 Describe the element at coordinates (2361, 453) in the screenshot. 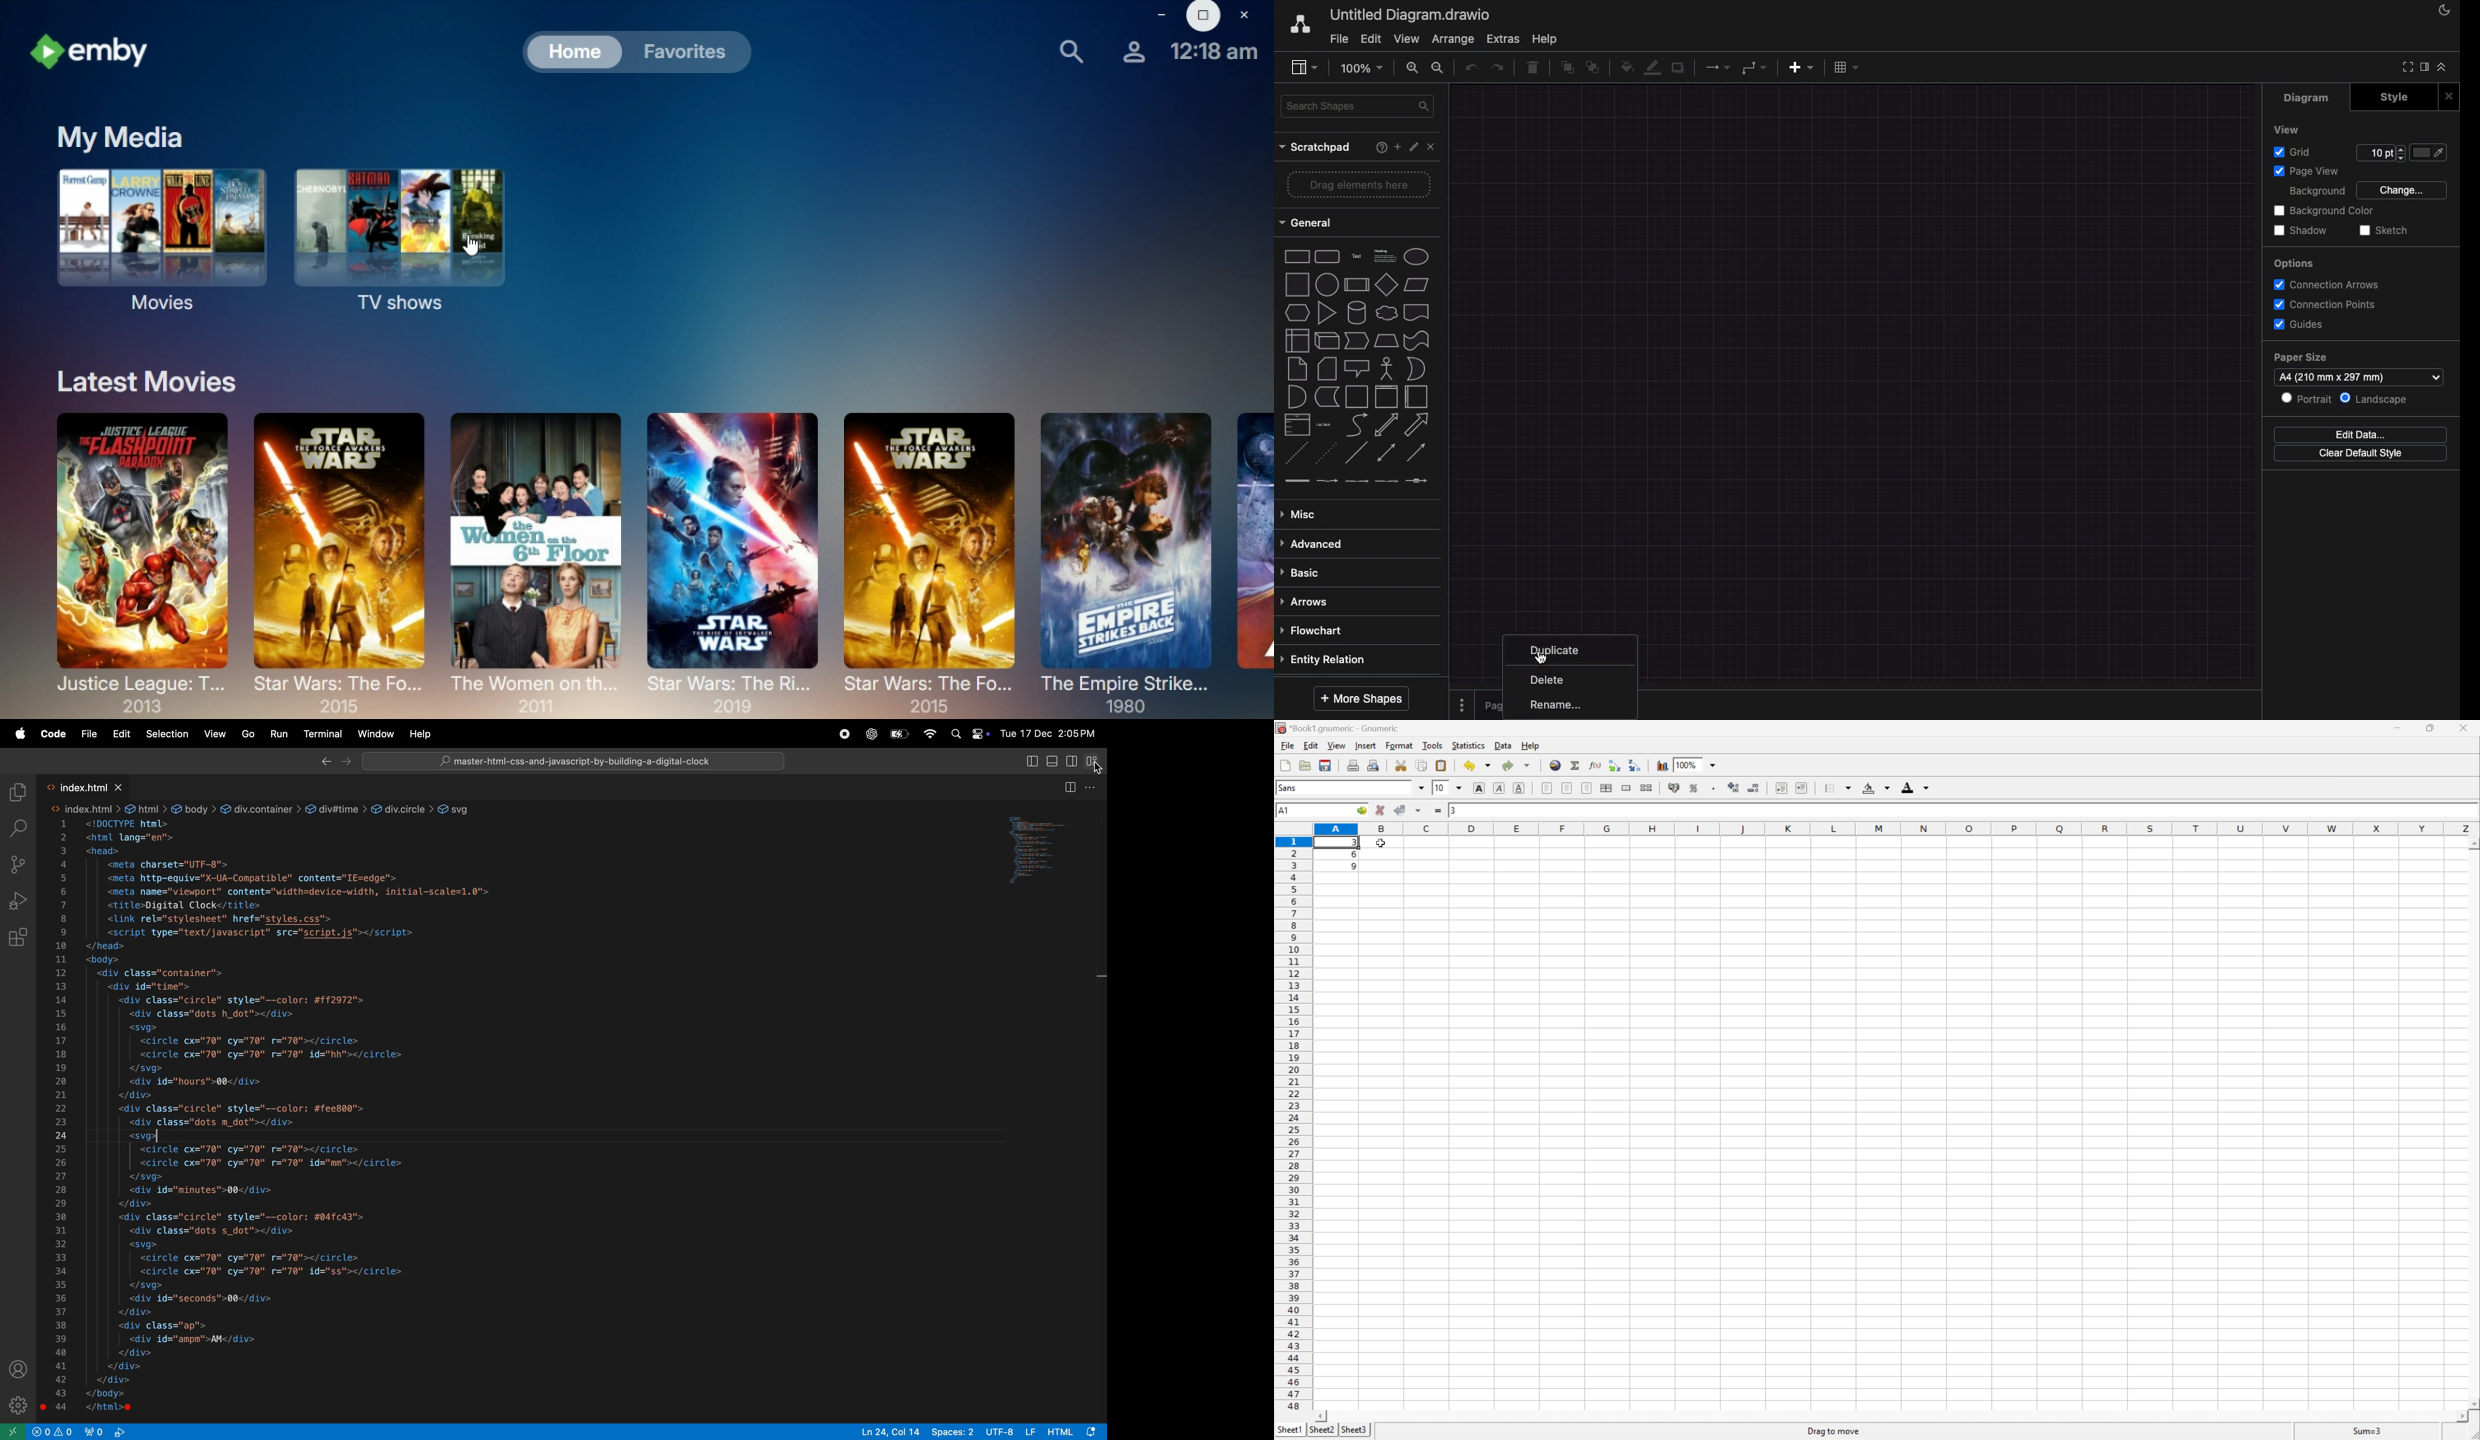

I see `clear default style` at that location.